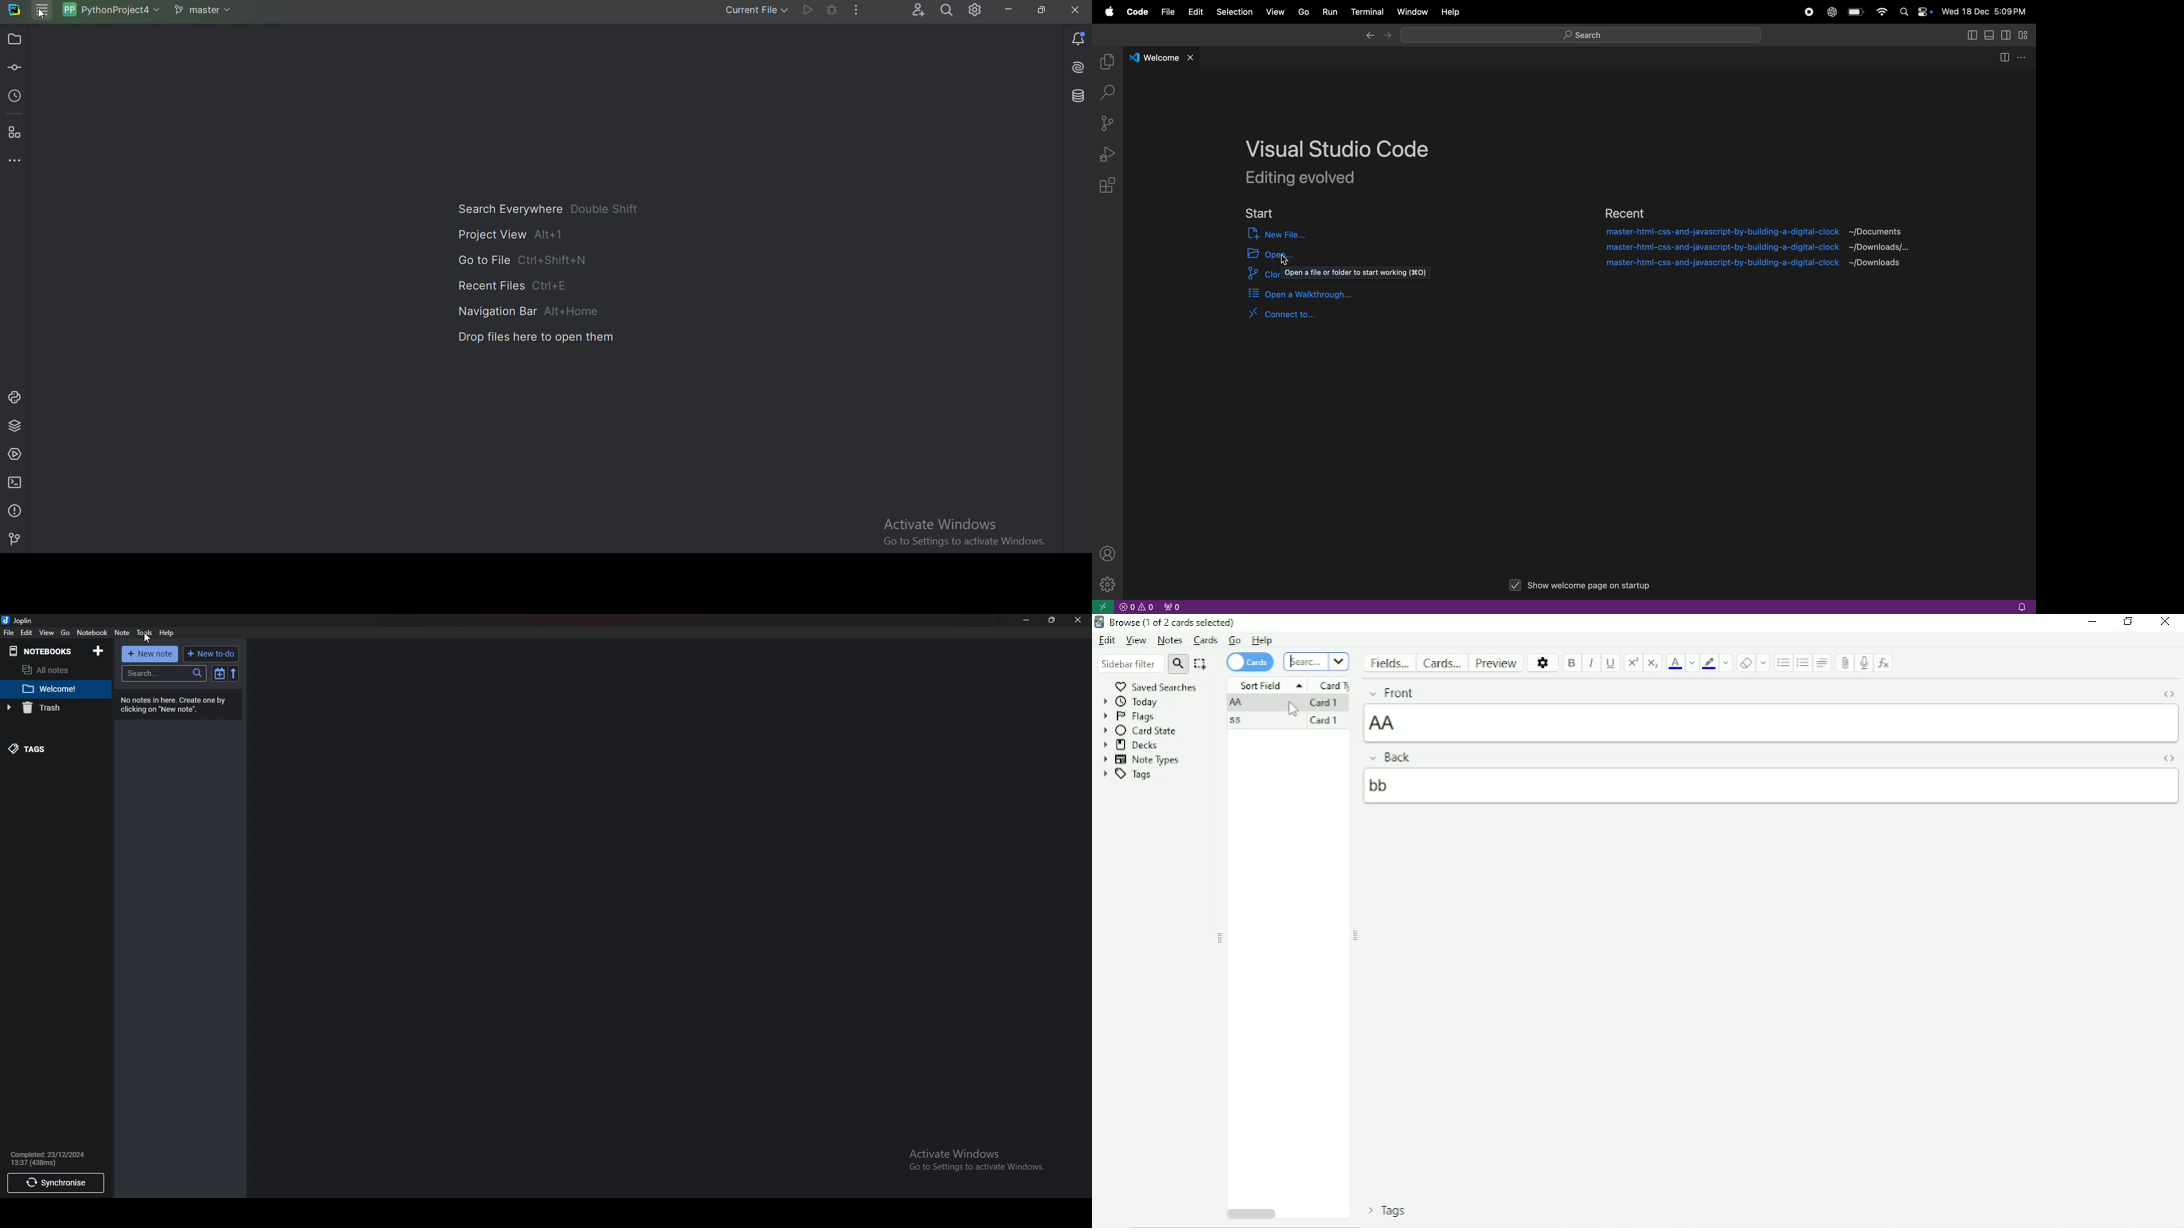 Image resolution: width=2184 pixels, height=1232 pixels. I want to click on Sidebar filter, so click(1141, 665).